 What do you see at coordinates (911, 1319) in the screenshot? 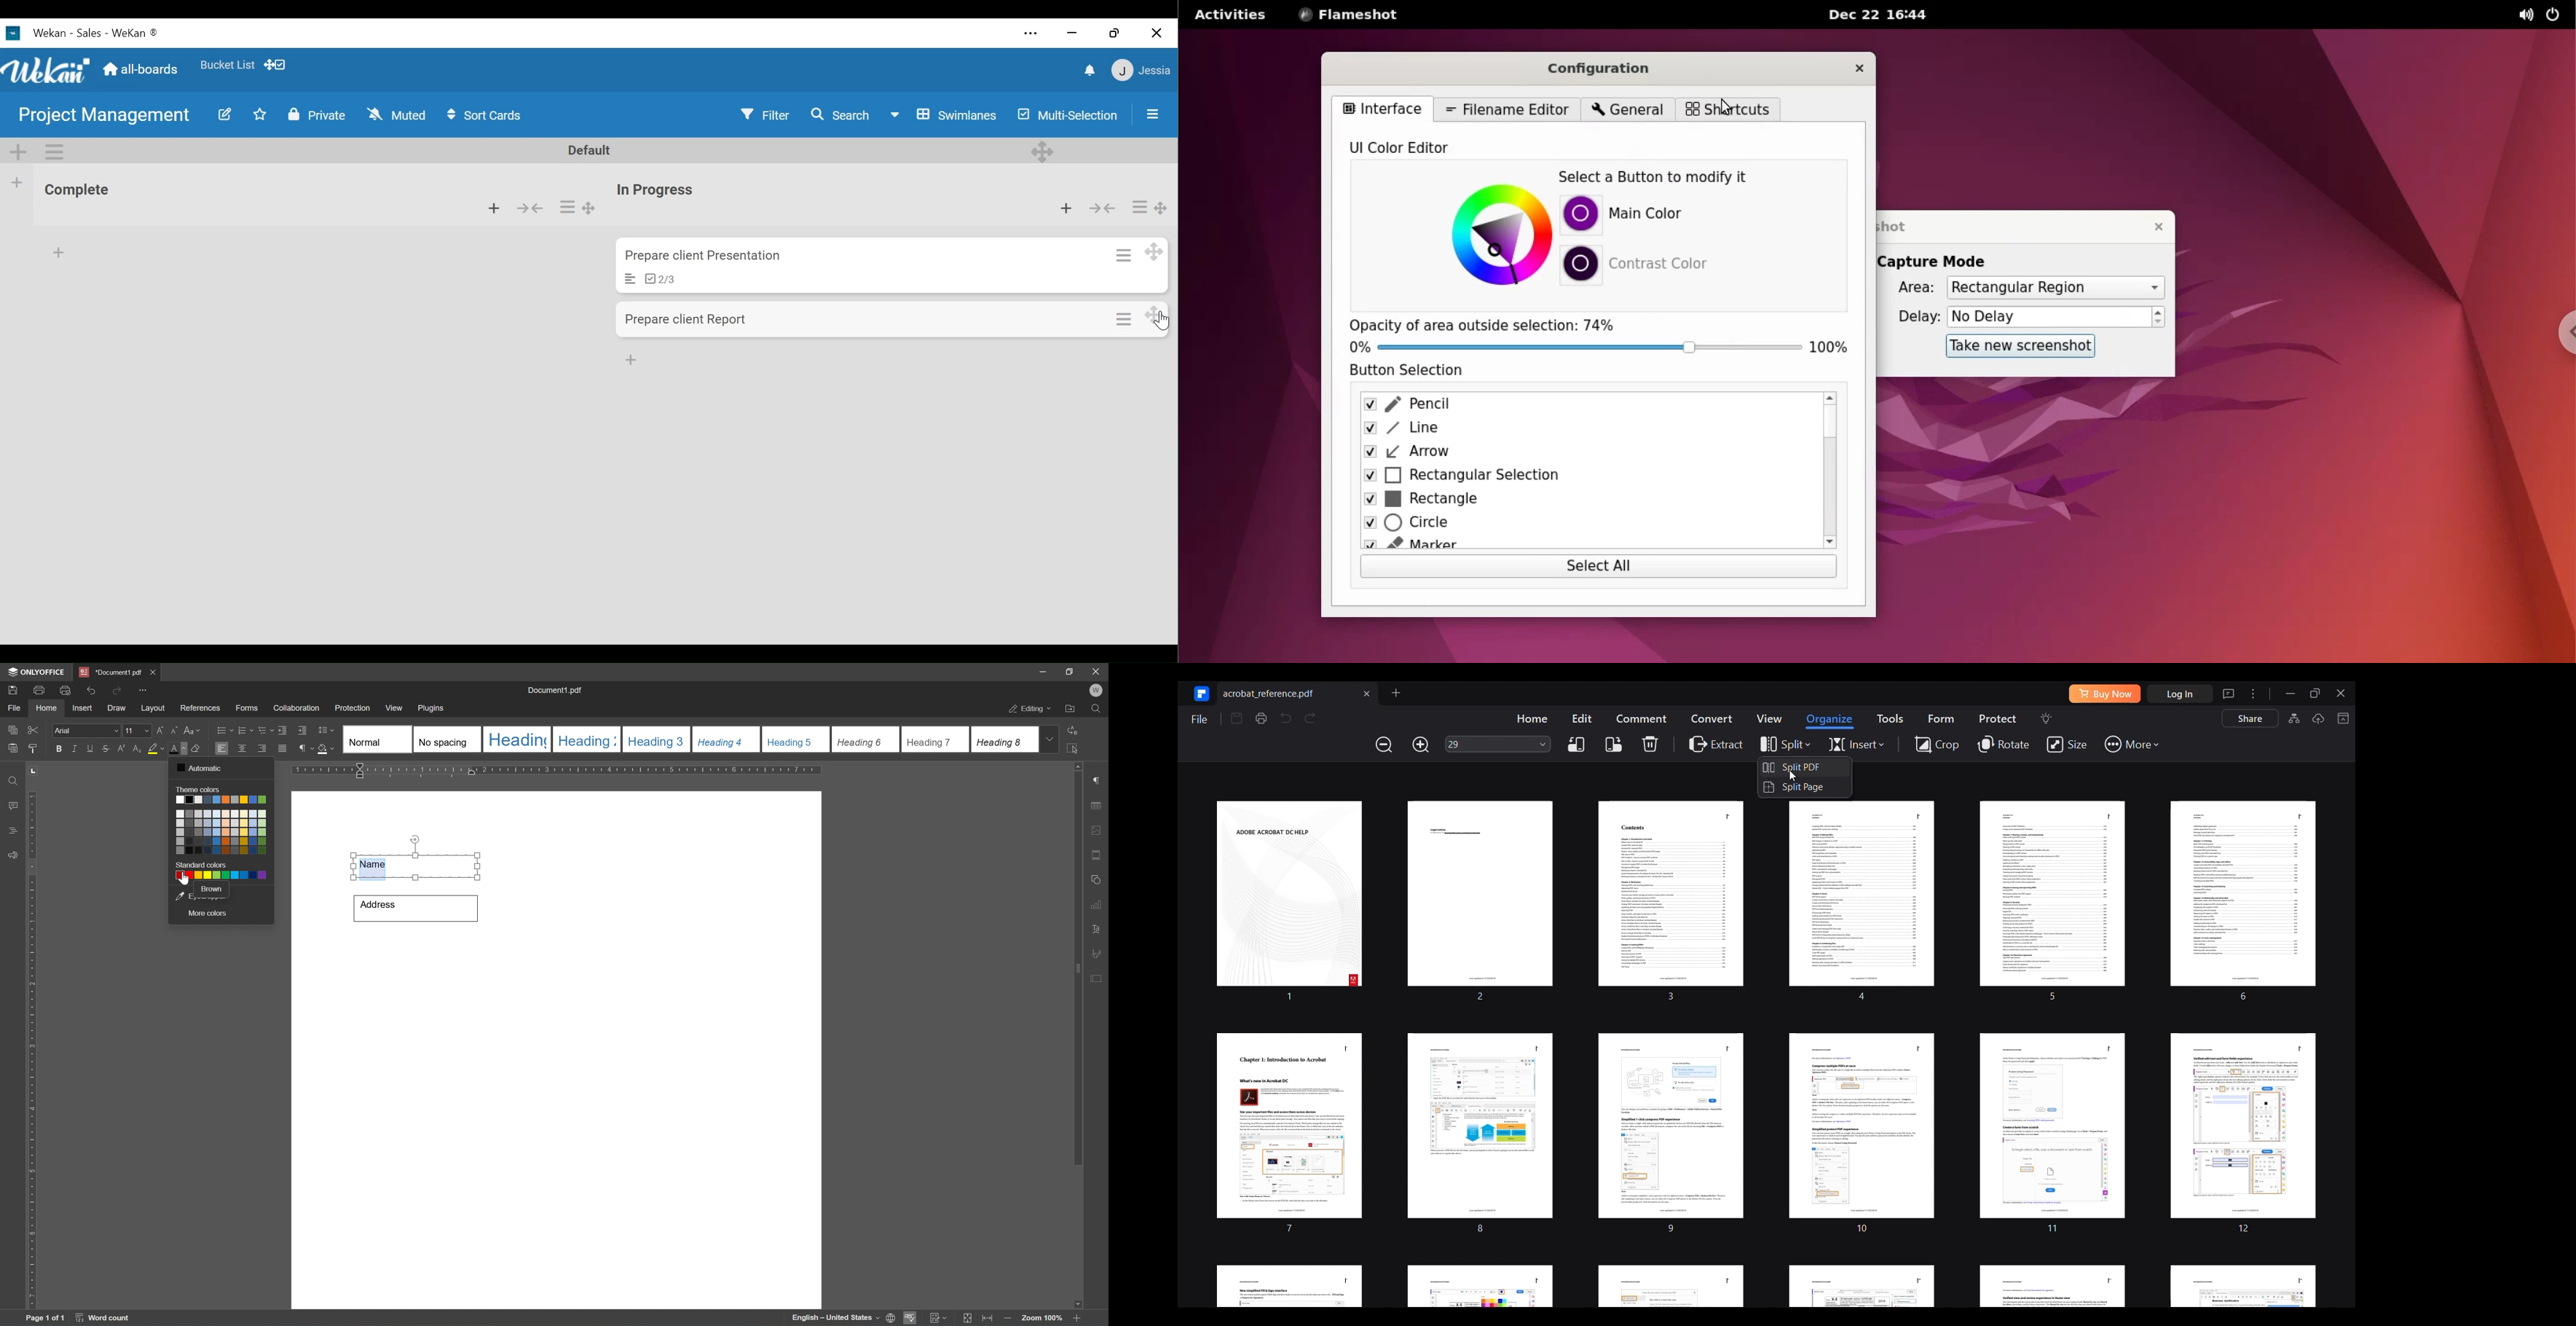
I see `spell checking` at bounding box center [911, 1319].